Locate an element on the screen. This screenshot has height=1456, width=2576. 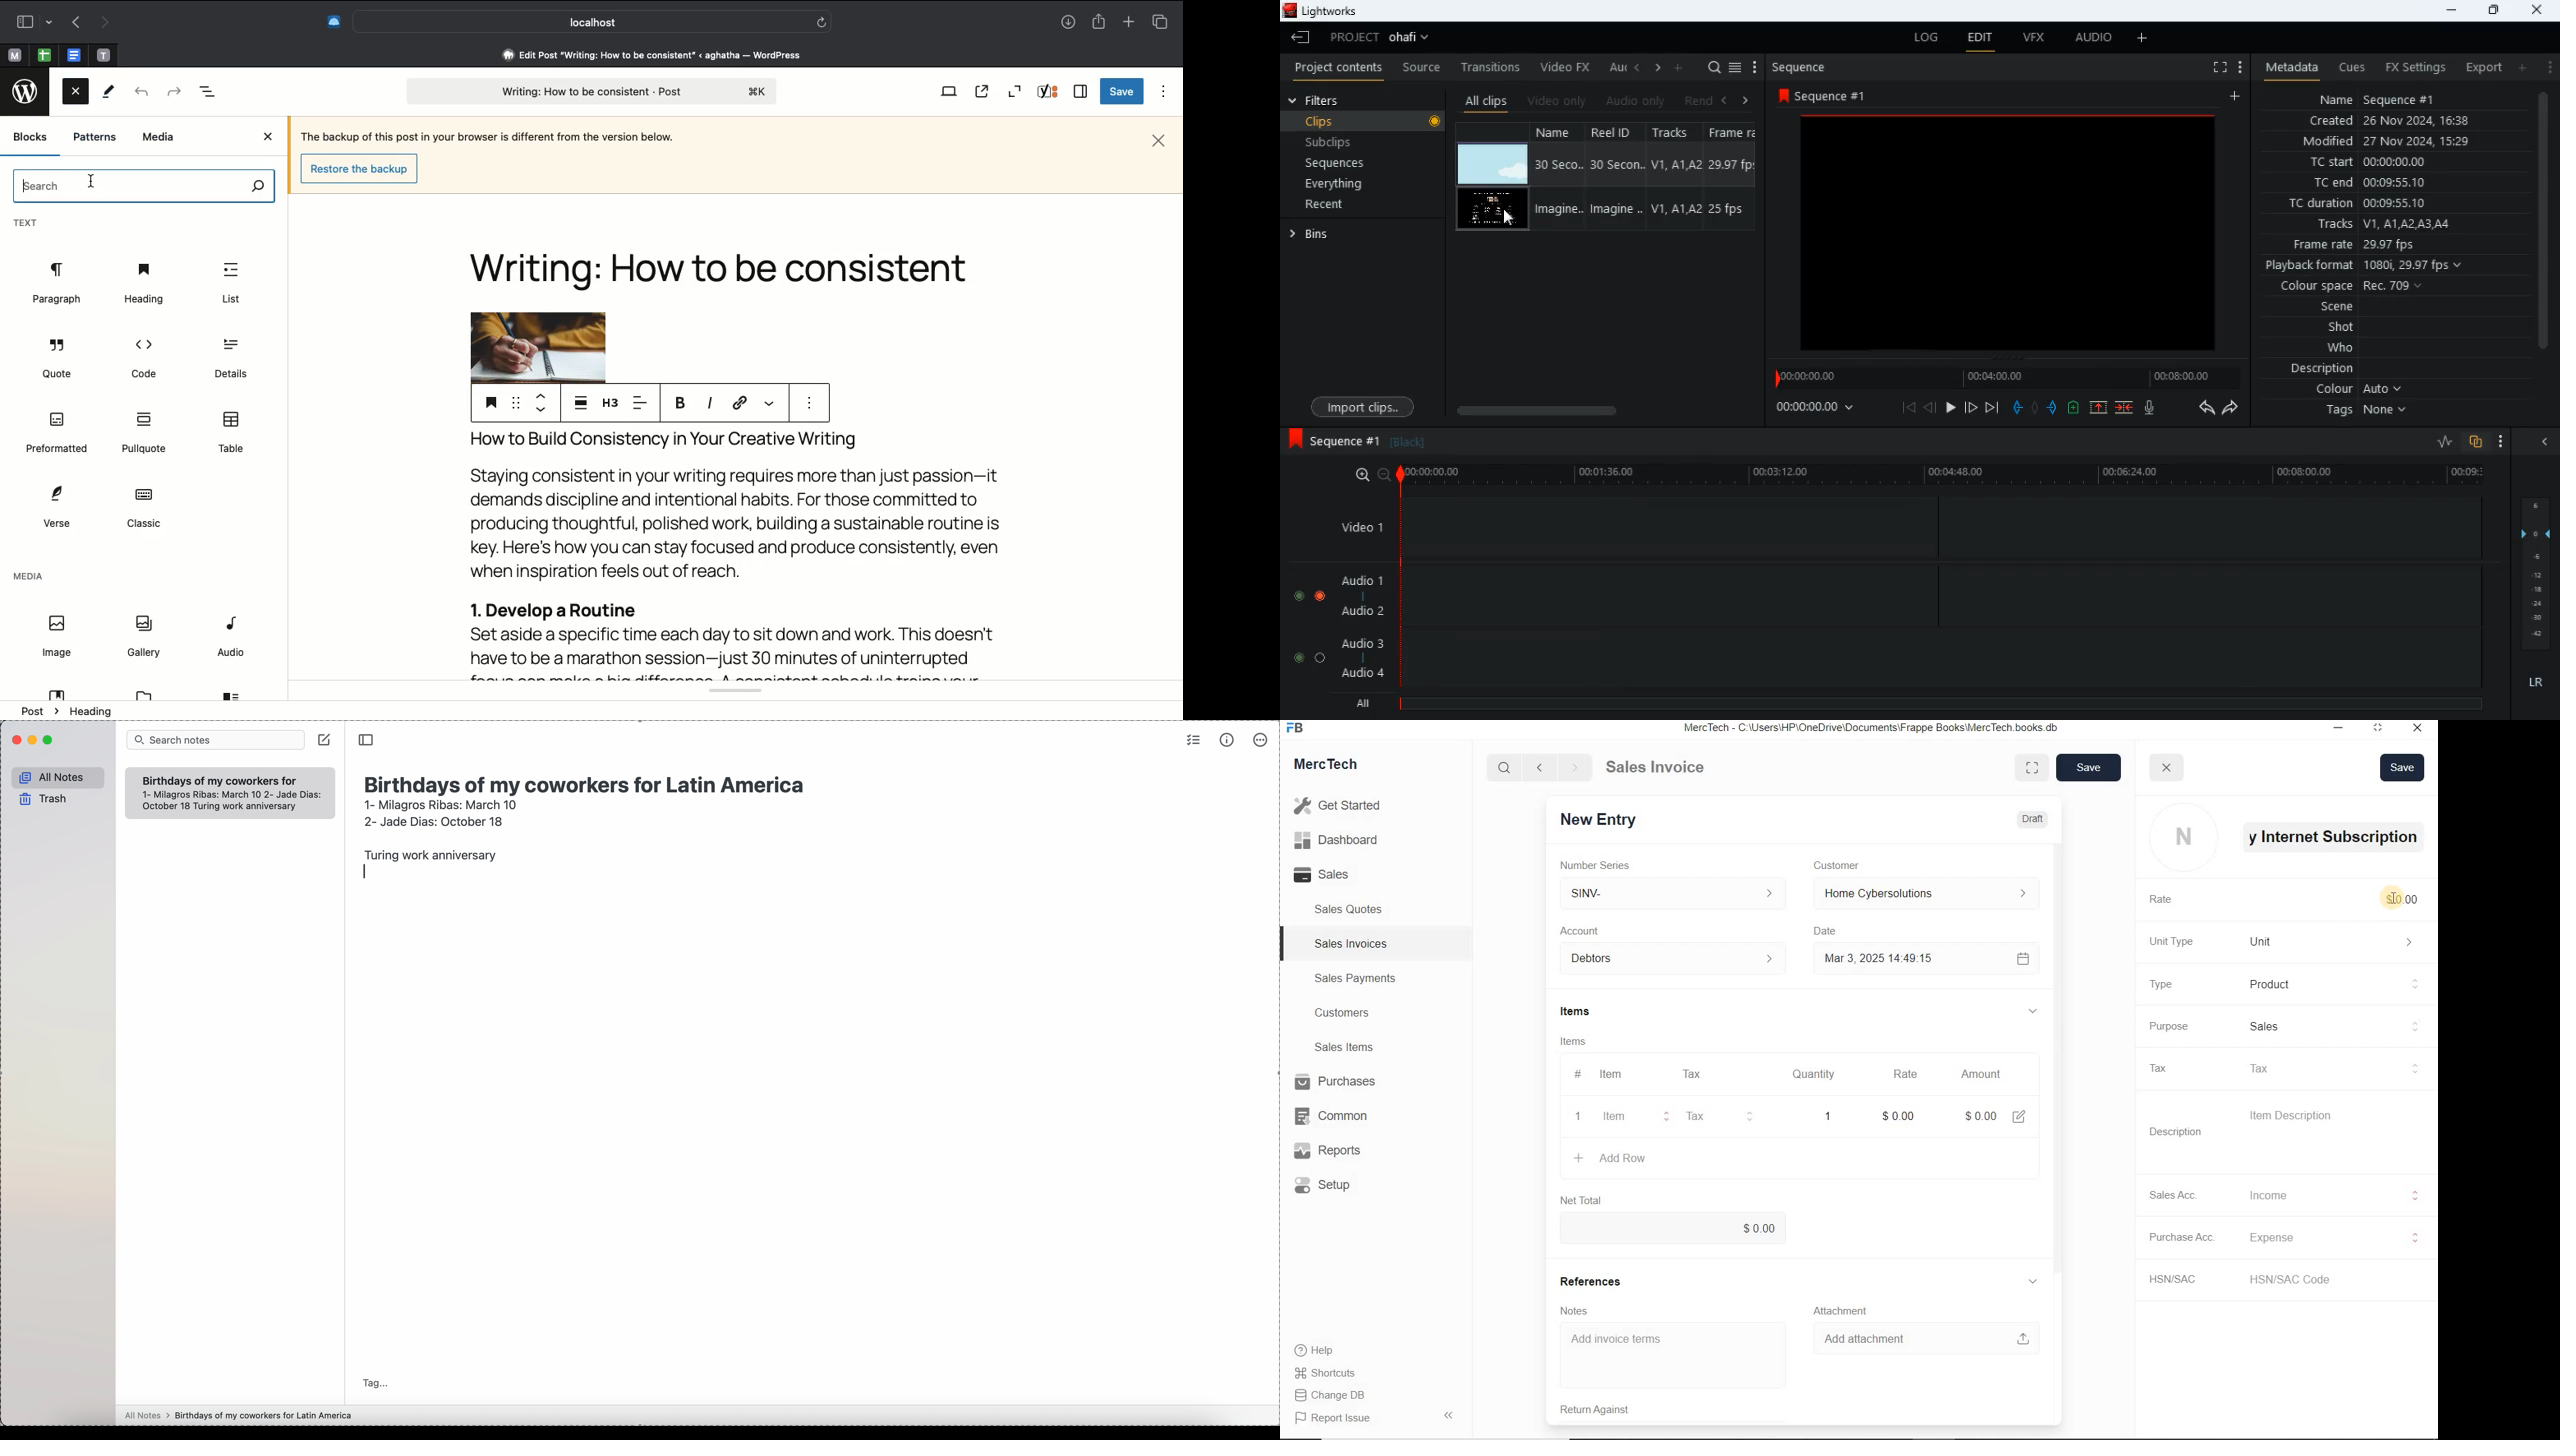
log is located at coordinates (1922, 38).